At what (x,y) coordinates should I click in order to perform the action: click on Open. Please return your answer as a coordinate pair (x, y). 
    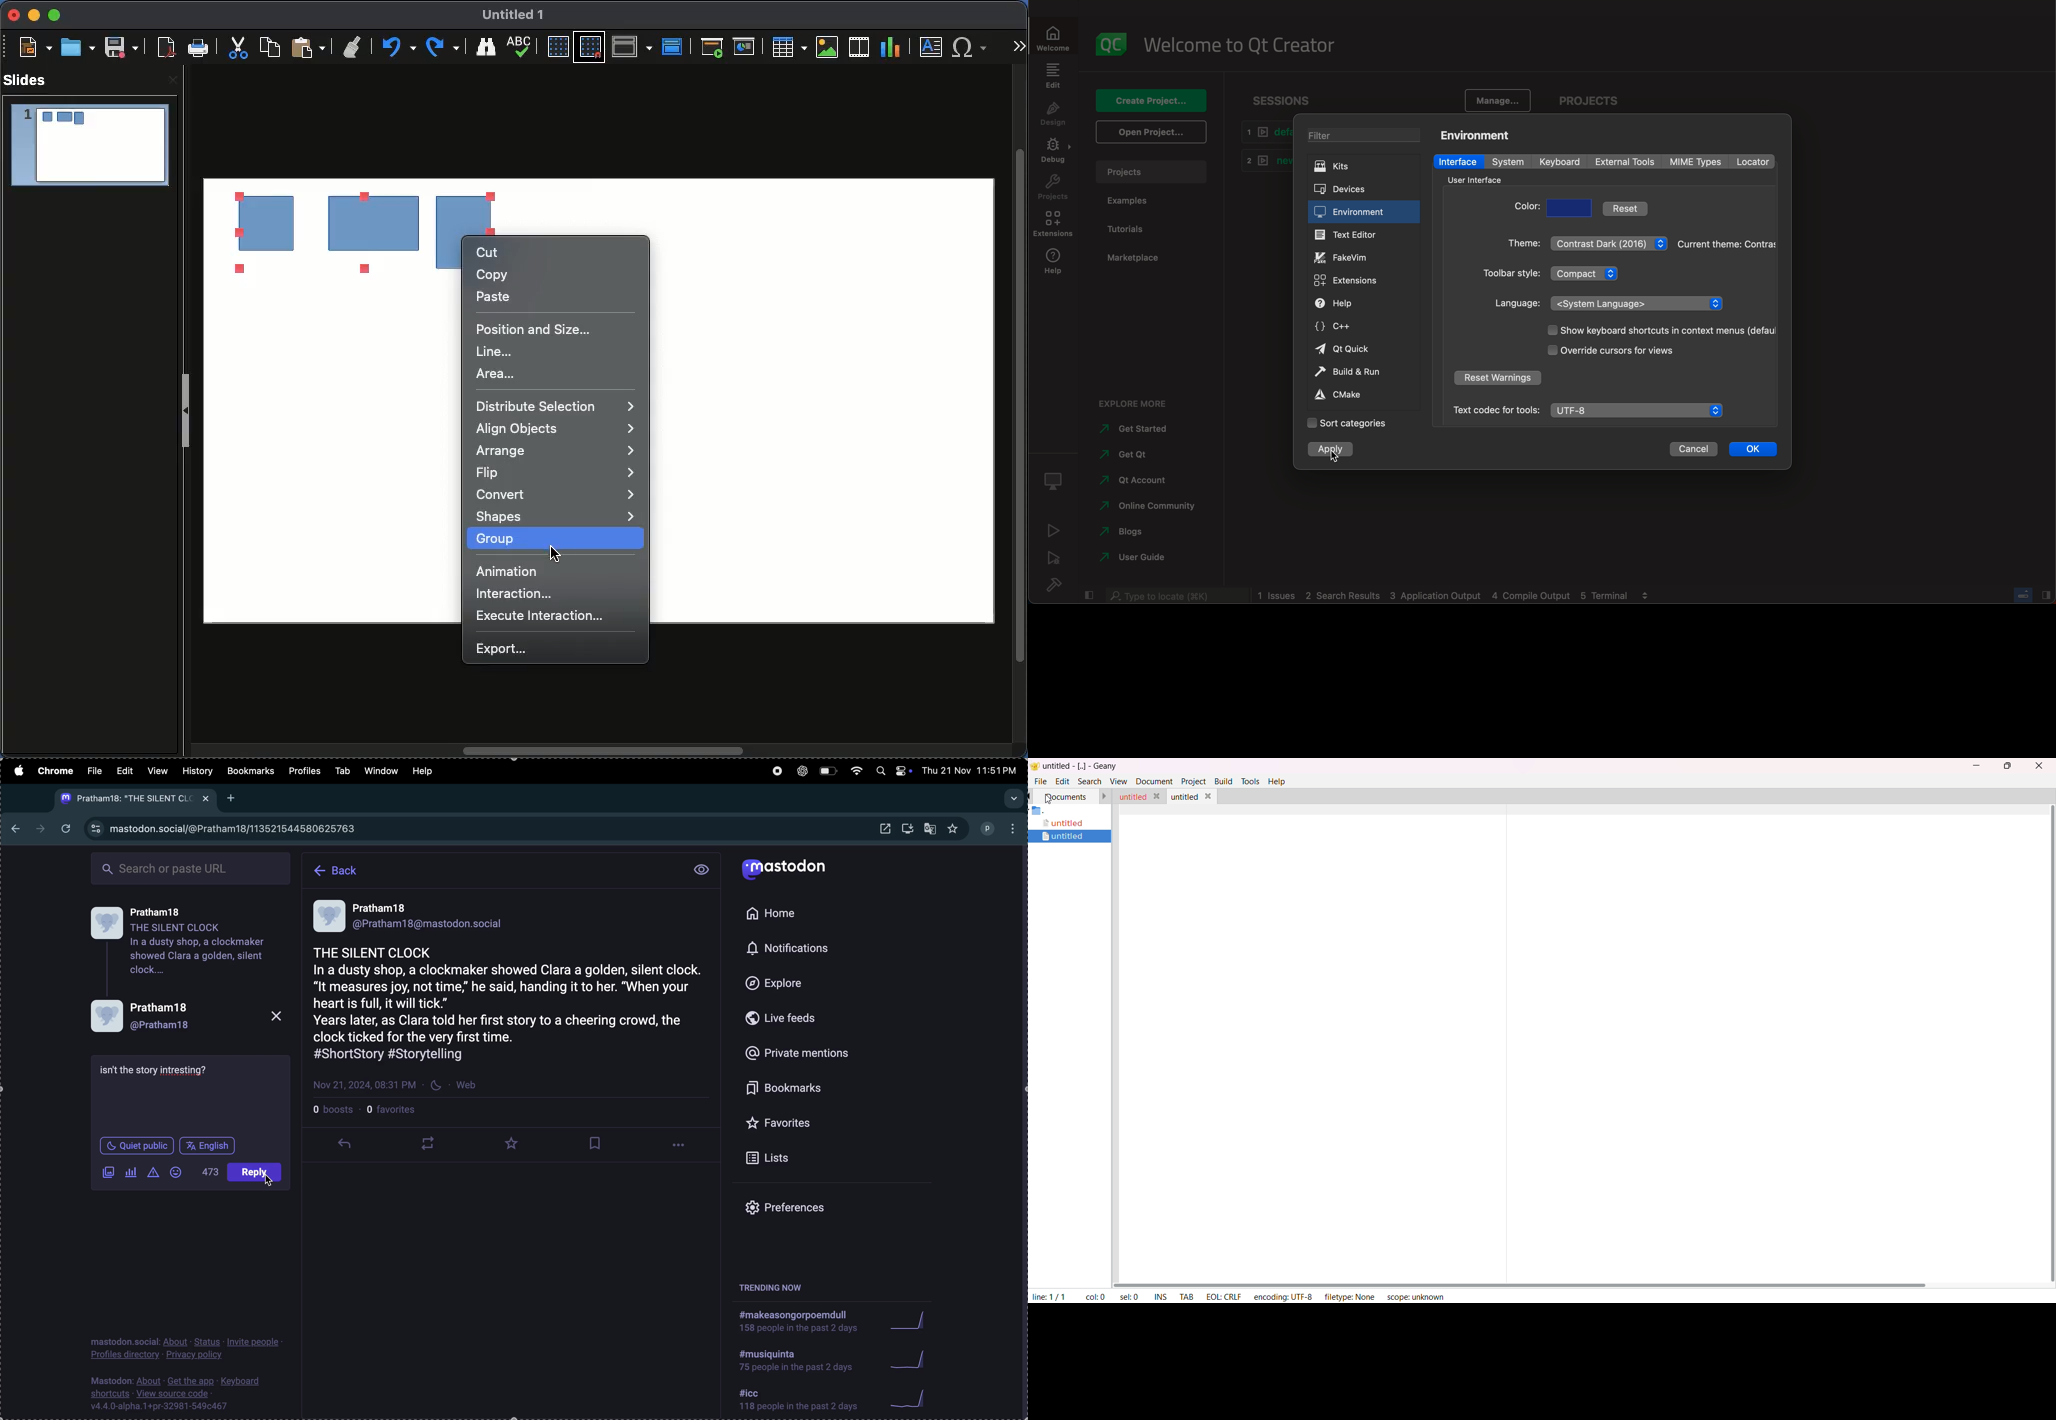
    Looking at the image, I should click on (76, 47).